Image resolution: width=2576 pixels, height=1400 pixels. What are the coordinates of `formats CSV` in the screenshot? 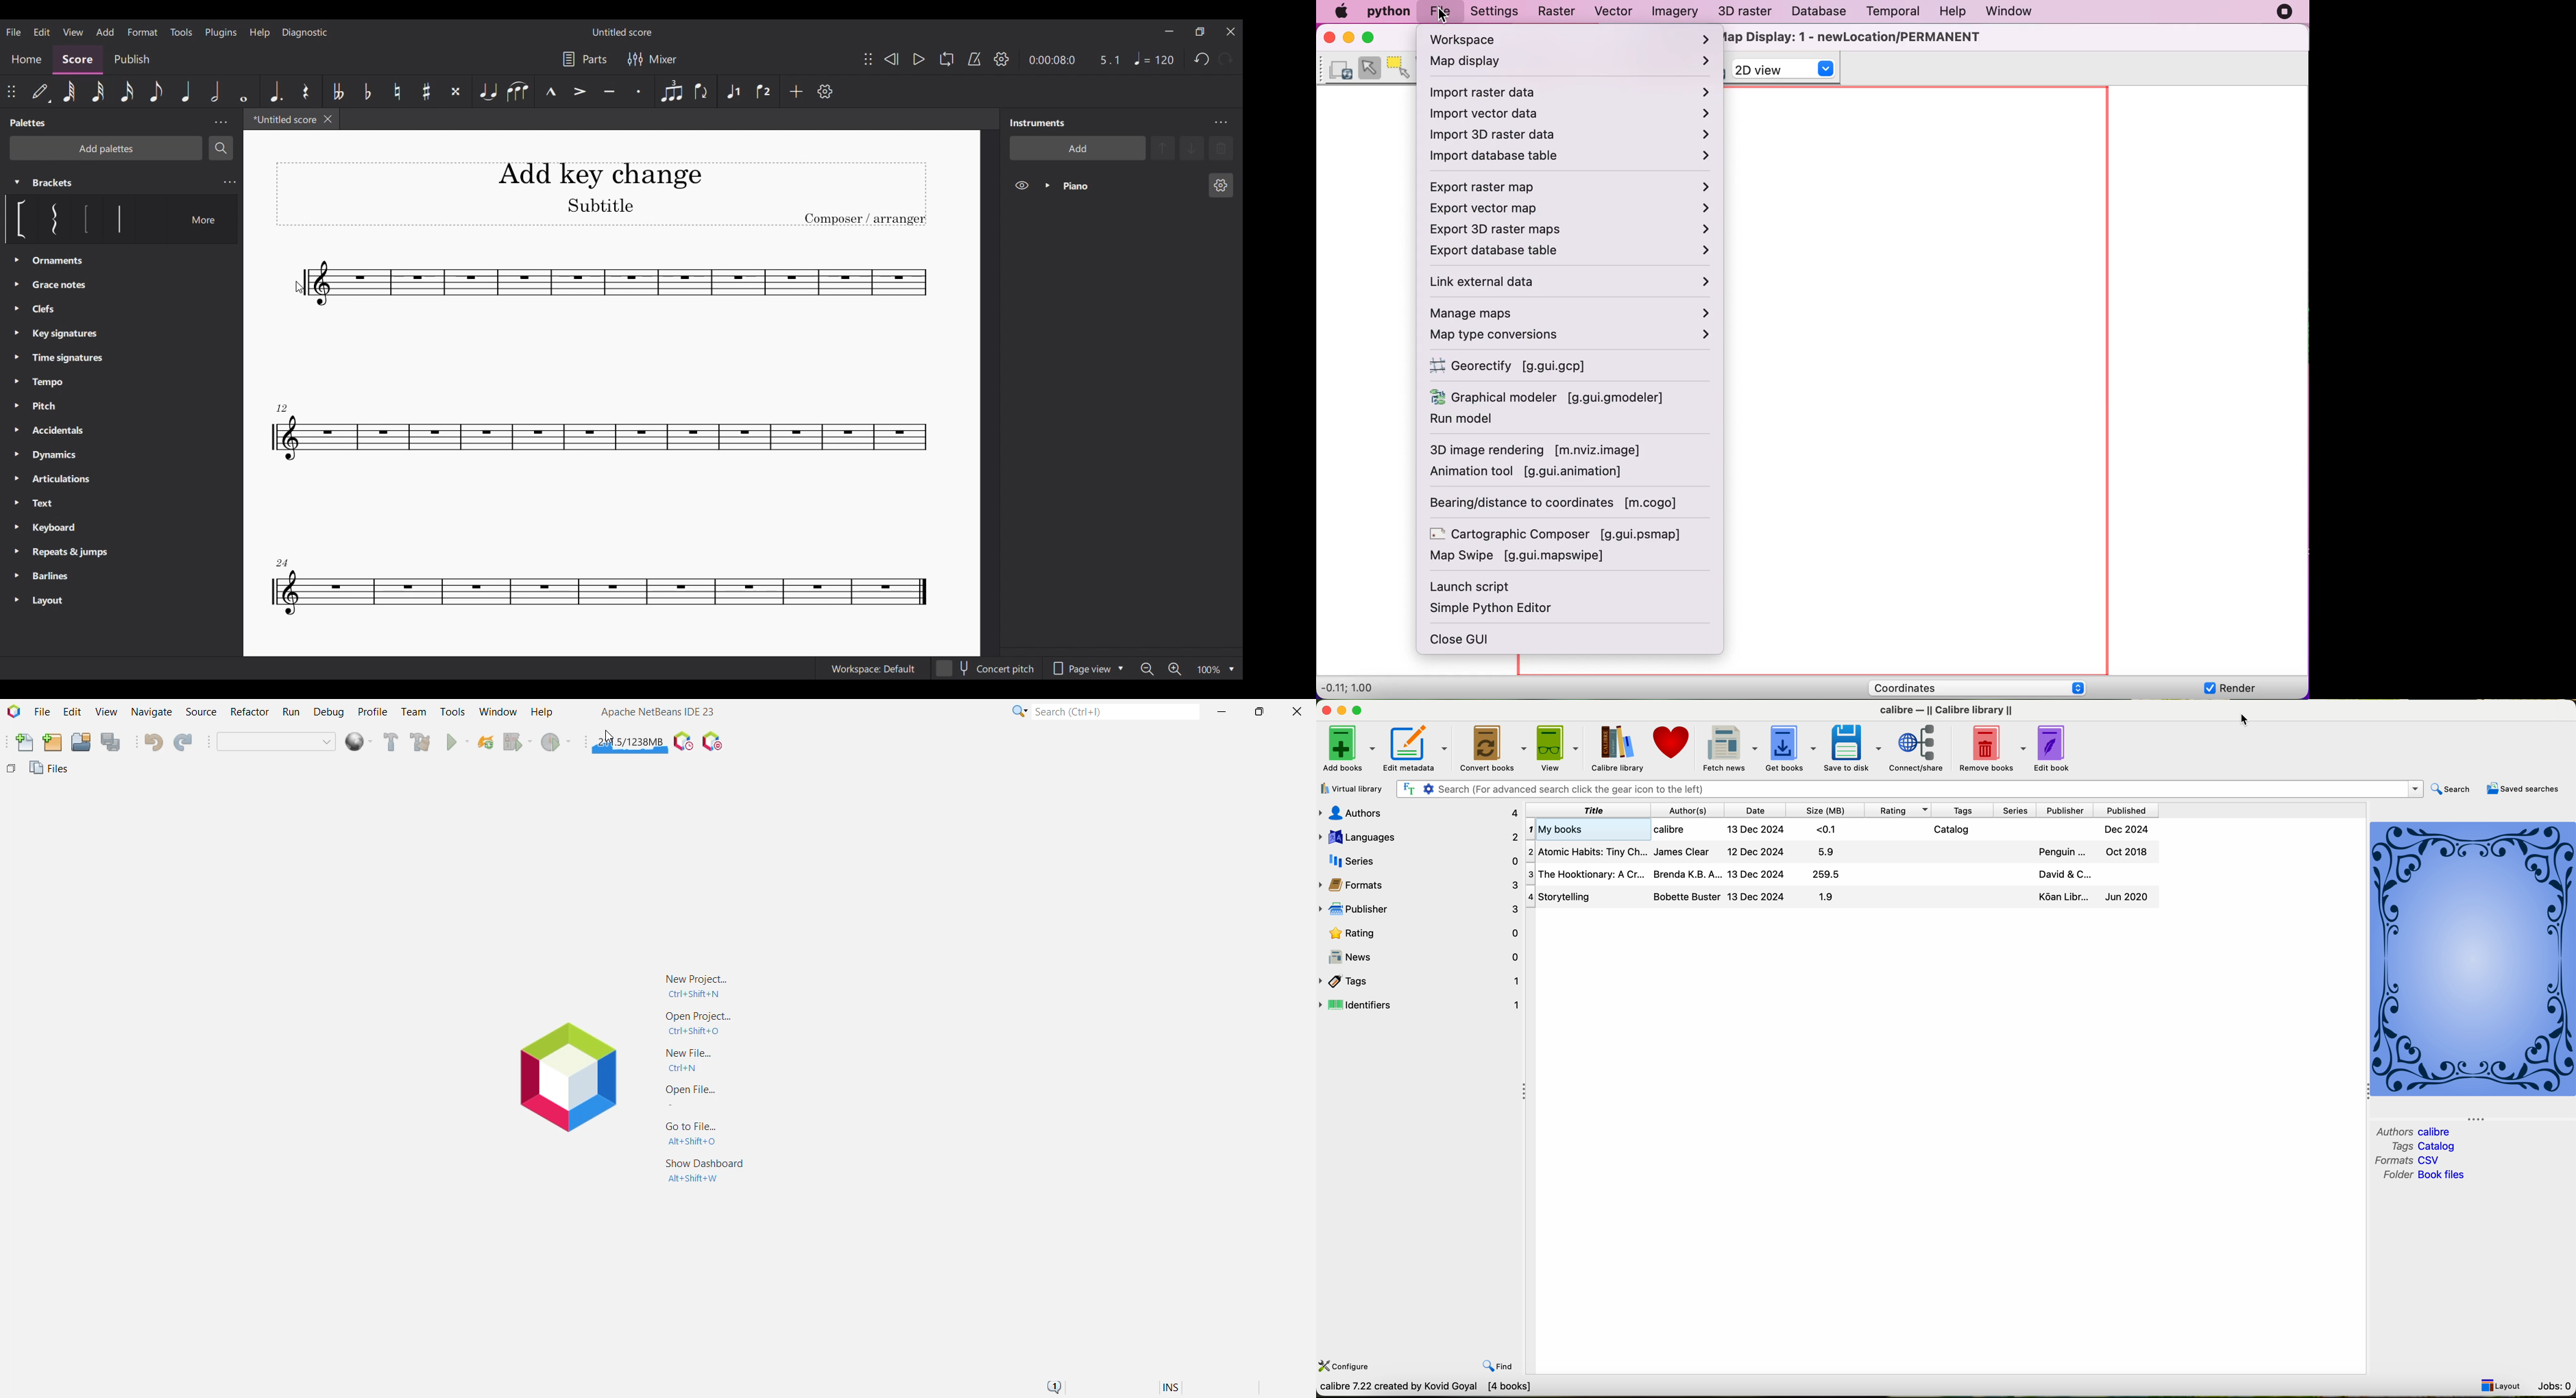 It's located at (2390, 1162).